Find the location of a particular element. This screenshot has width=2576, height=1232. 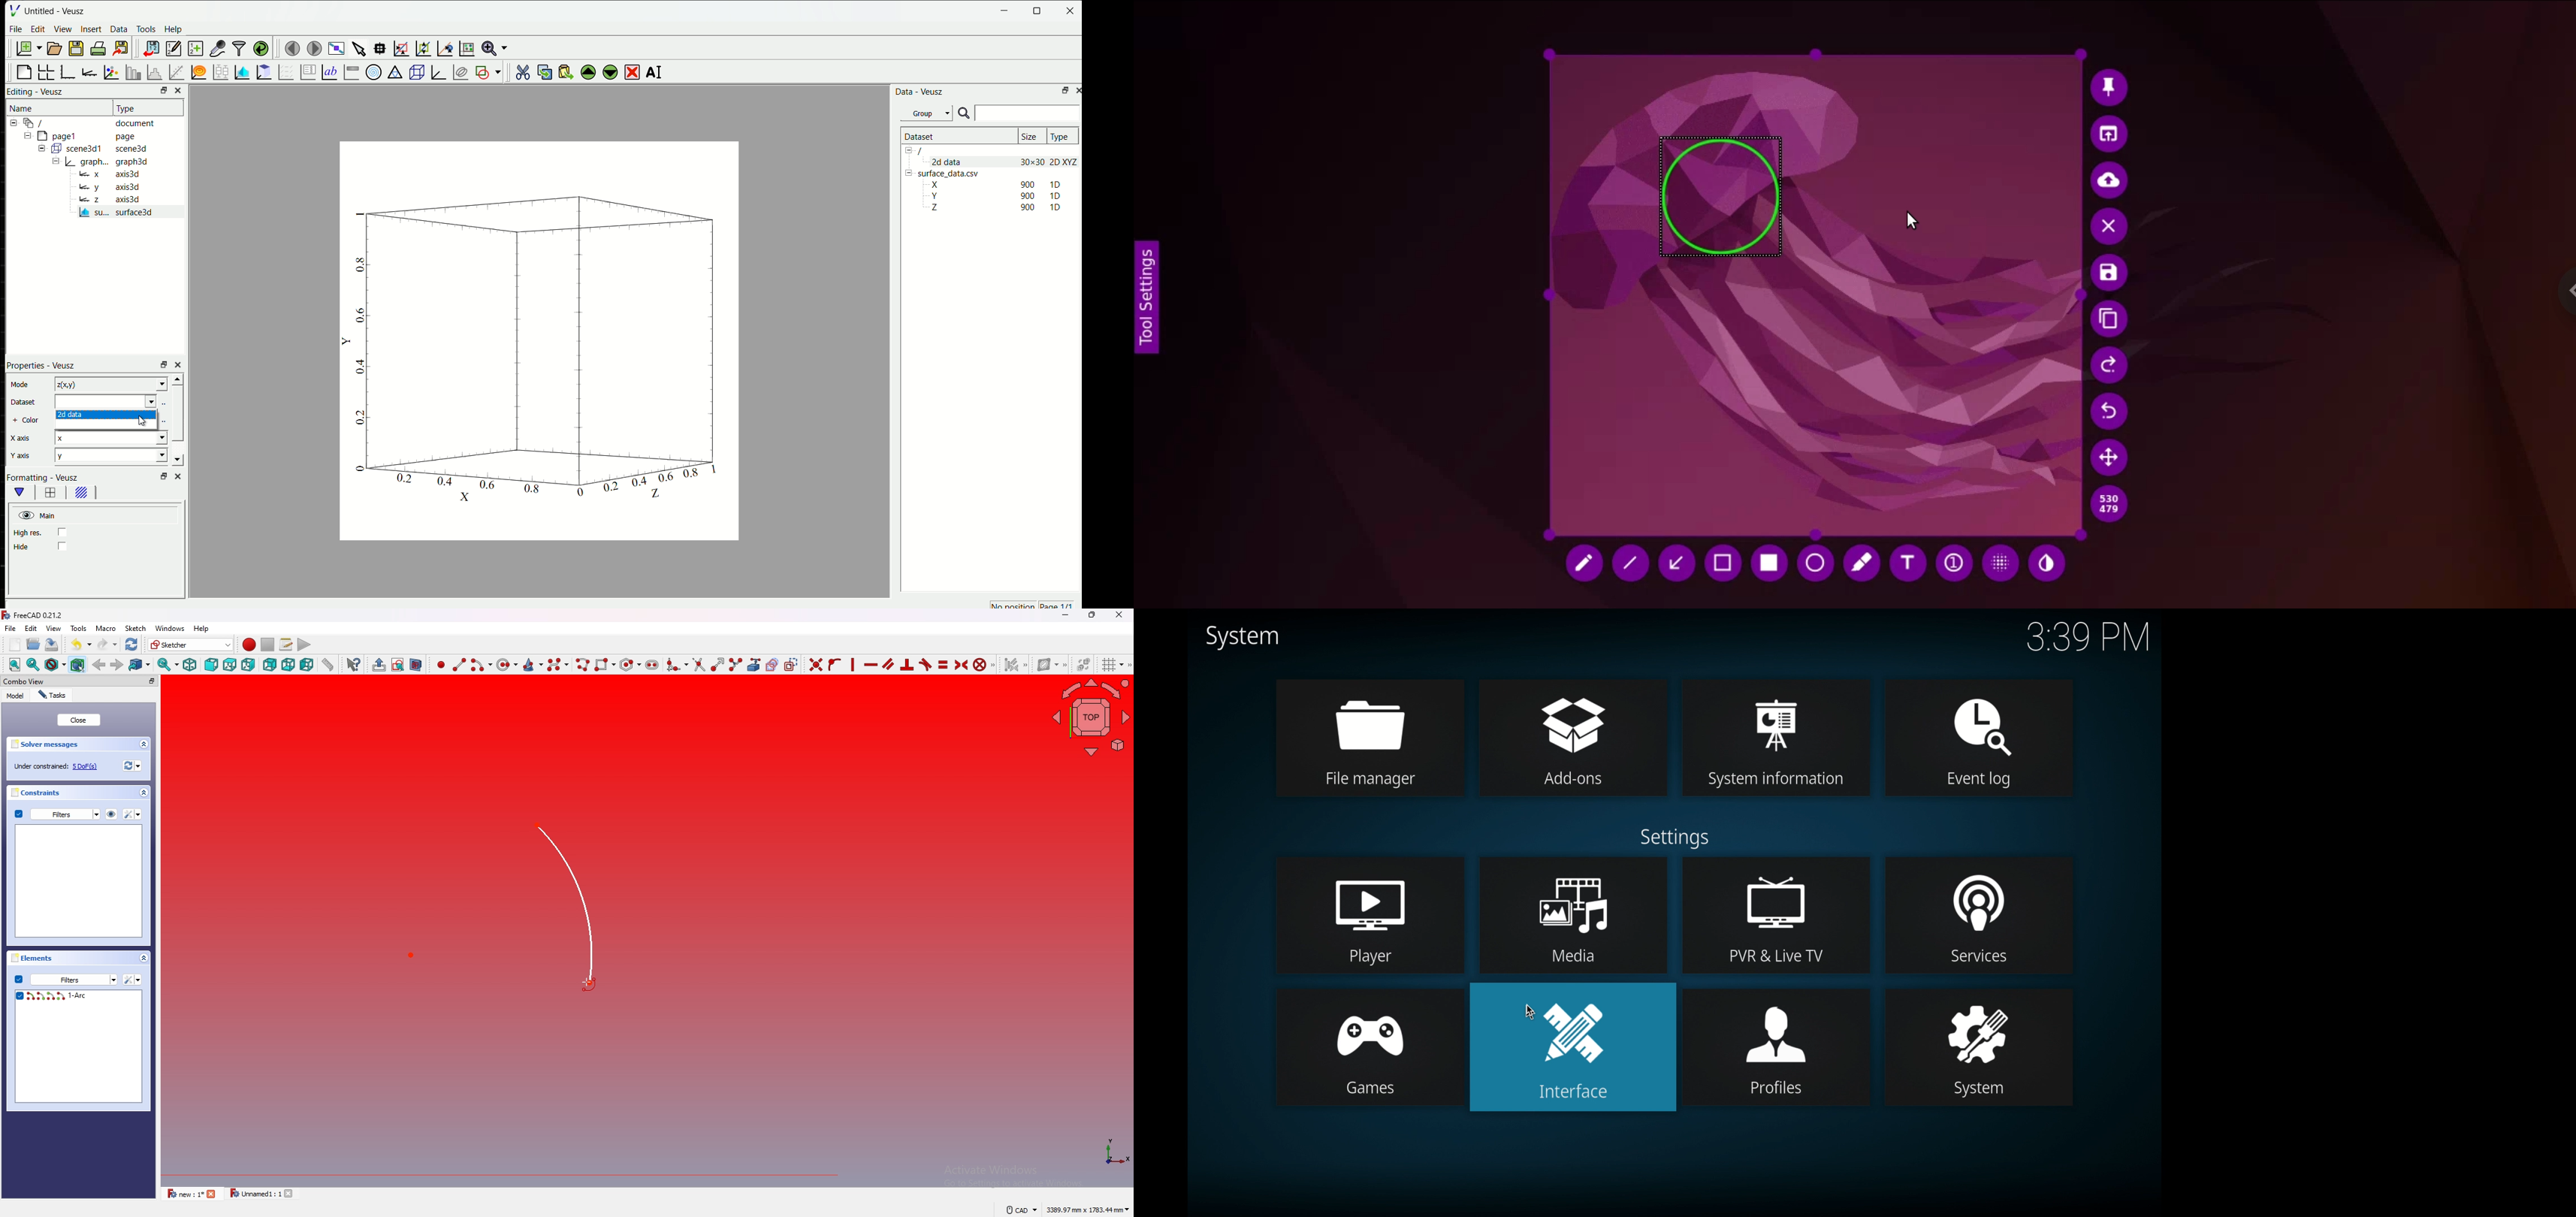

print is located at coordinates (98, 48).